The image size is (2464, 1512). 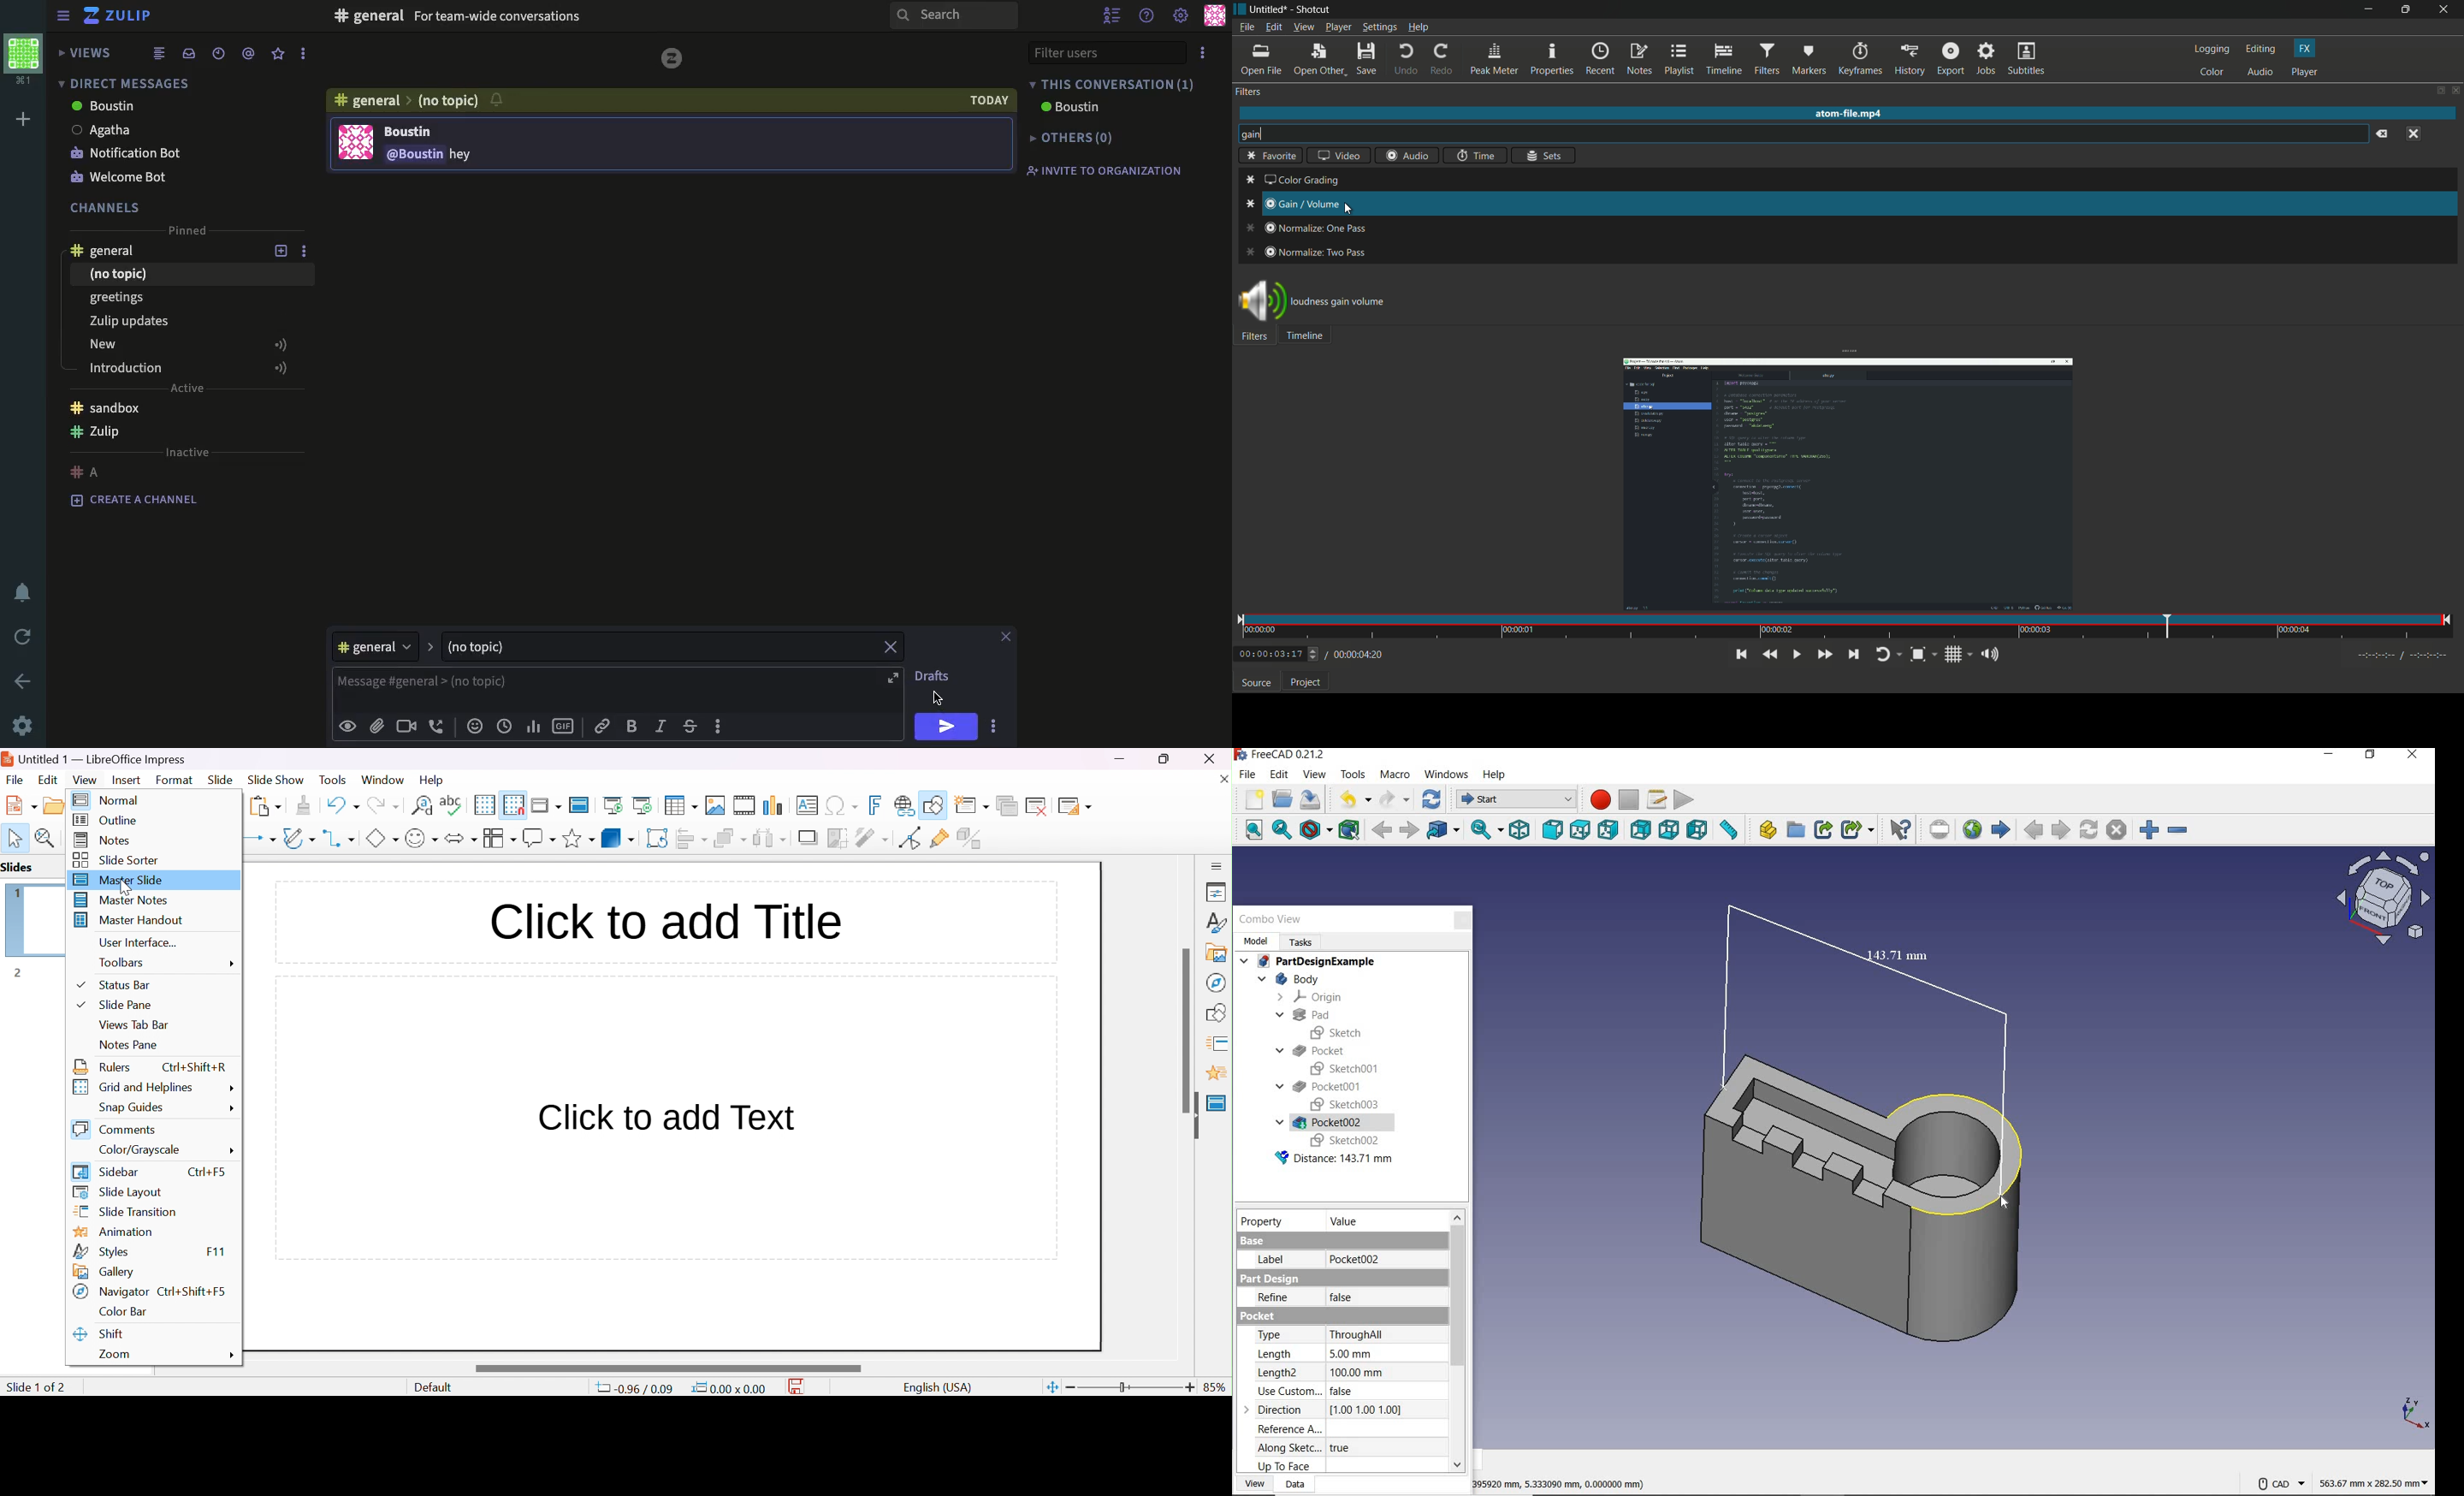 I want to click on direct message, so click(x=121, y=82).